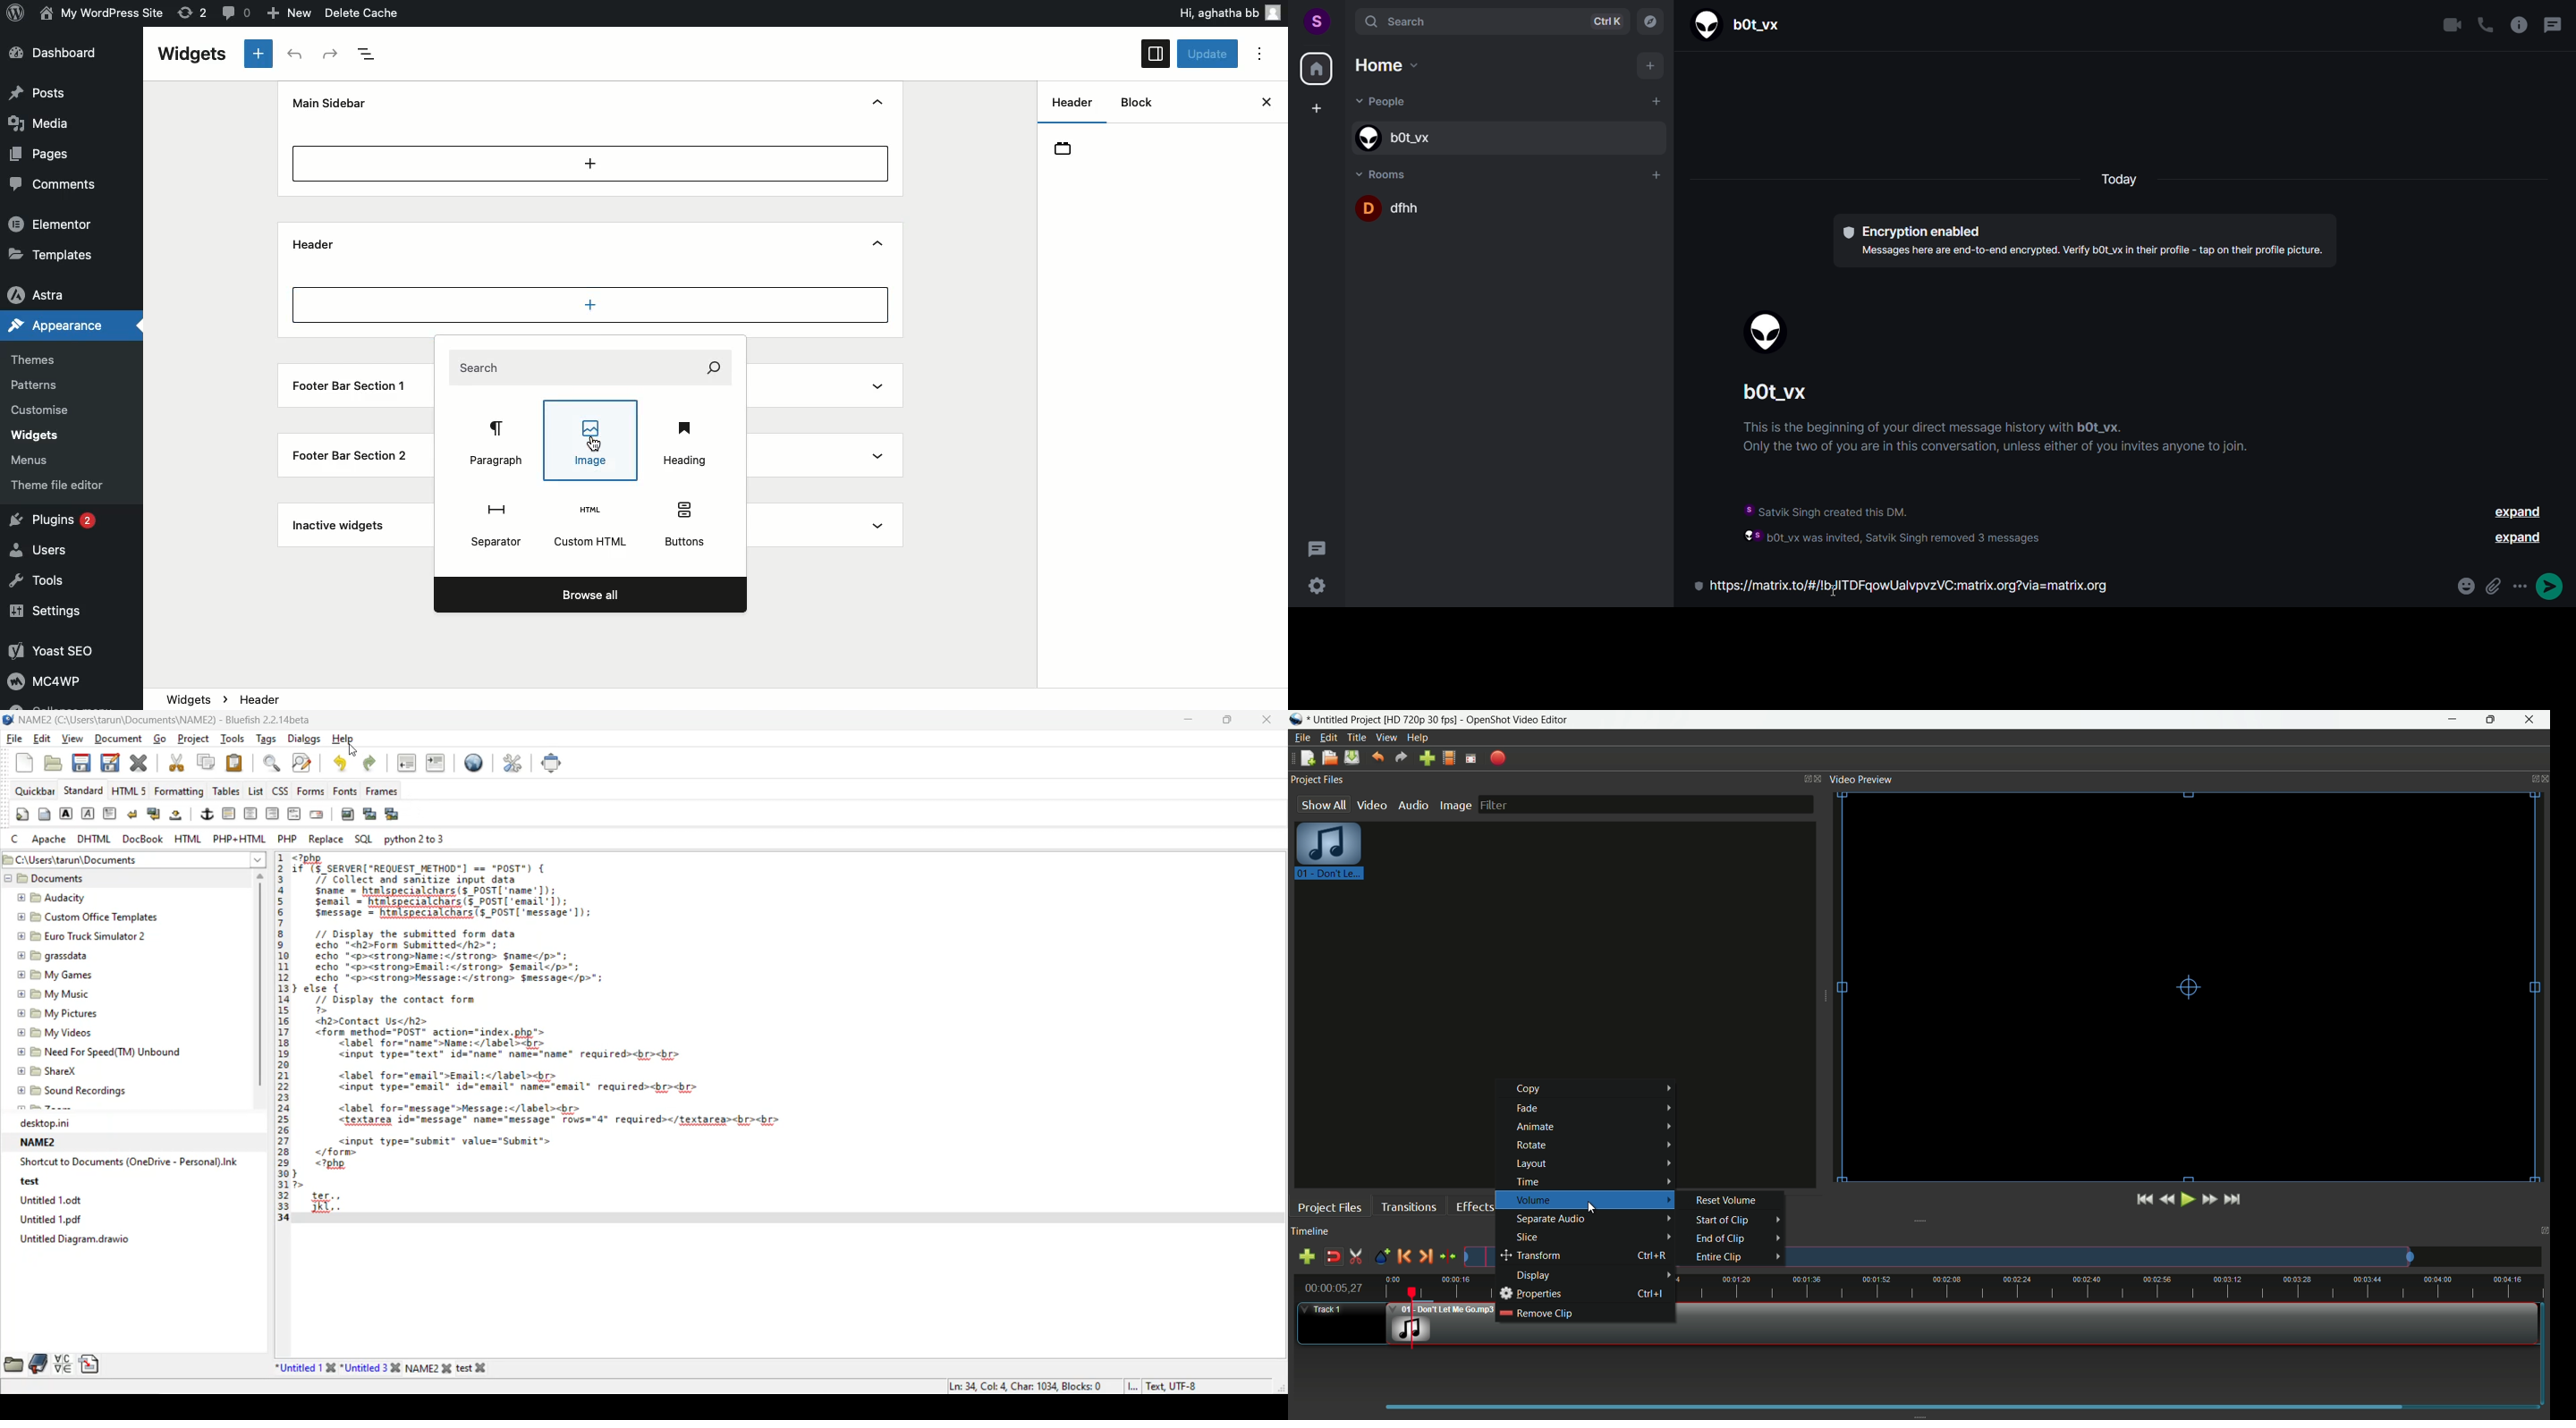 Image resolution: width=2576 pixels, height=1428 pixels. What do you see at coordinates (1742, 23) in the screenshot?
I see `people name` at bounding box center [1742, 23].